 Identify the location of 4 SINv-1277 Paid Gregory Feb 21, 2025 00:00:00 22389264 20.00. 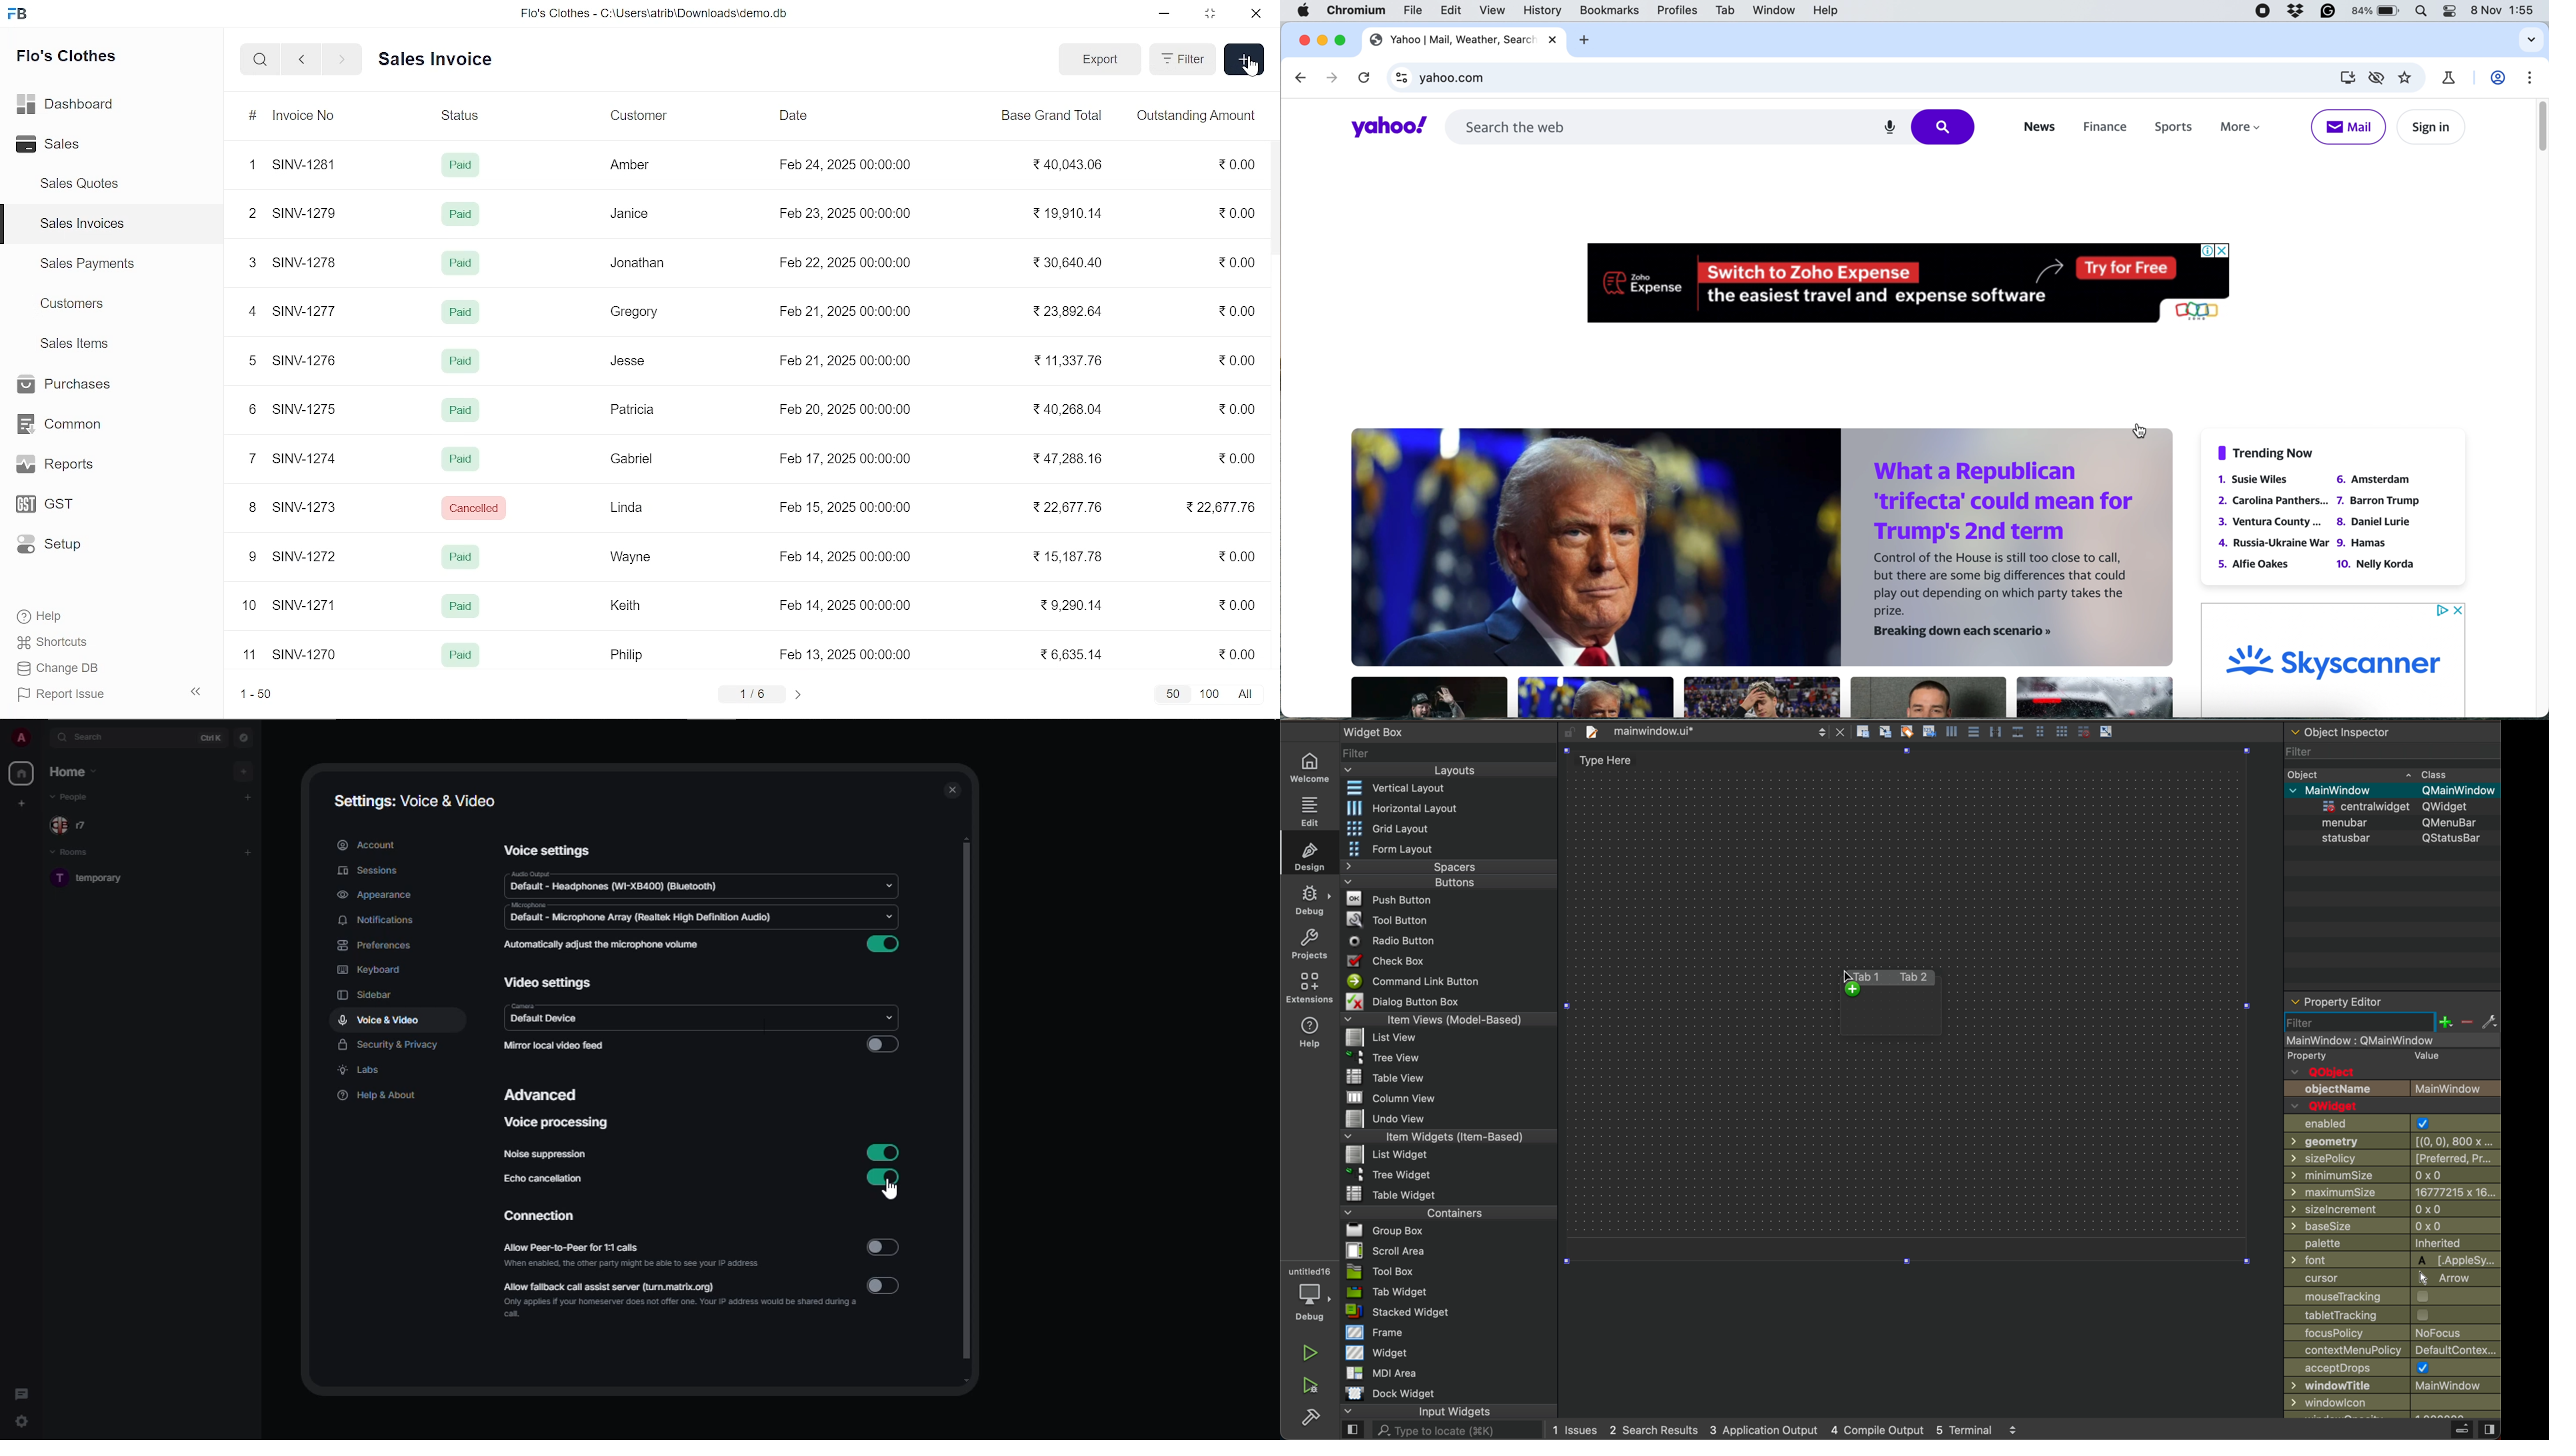
(755, 311).